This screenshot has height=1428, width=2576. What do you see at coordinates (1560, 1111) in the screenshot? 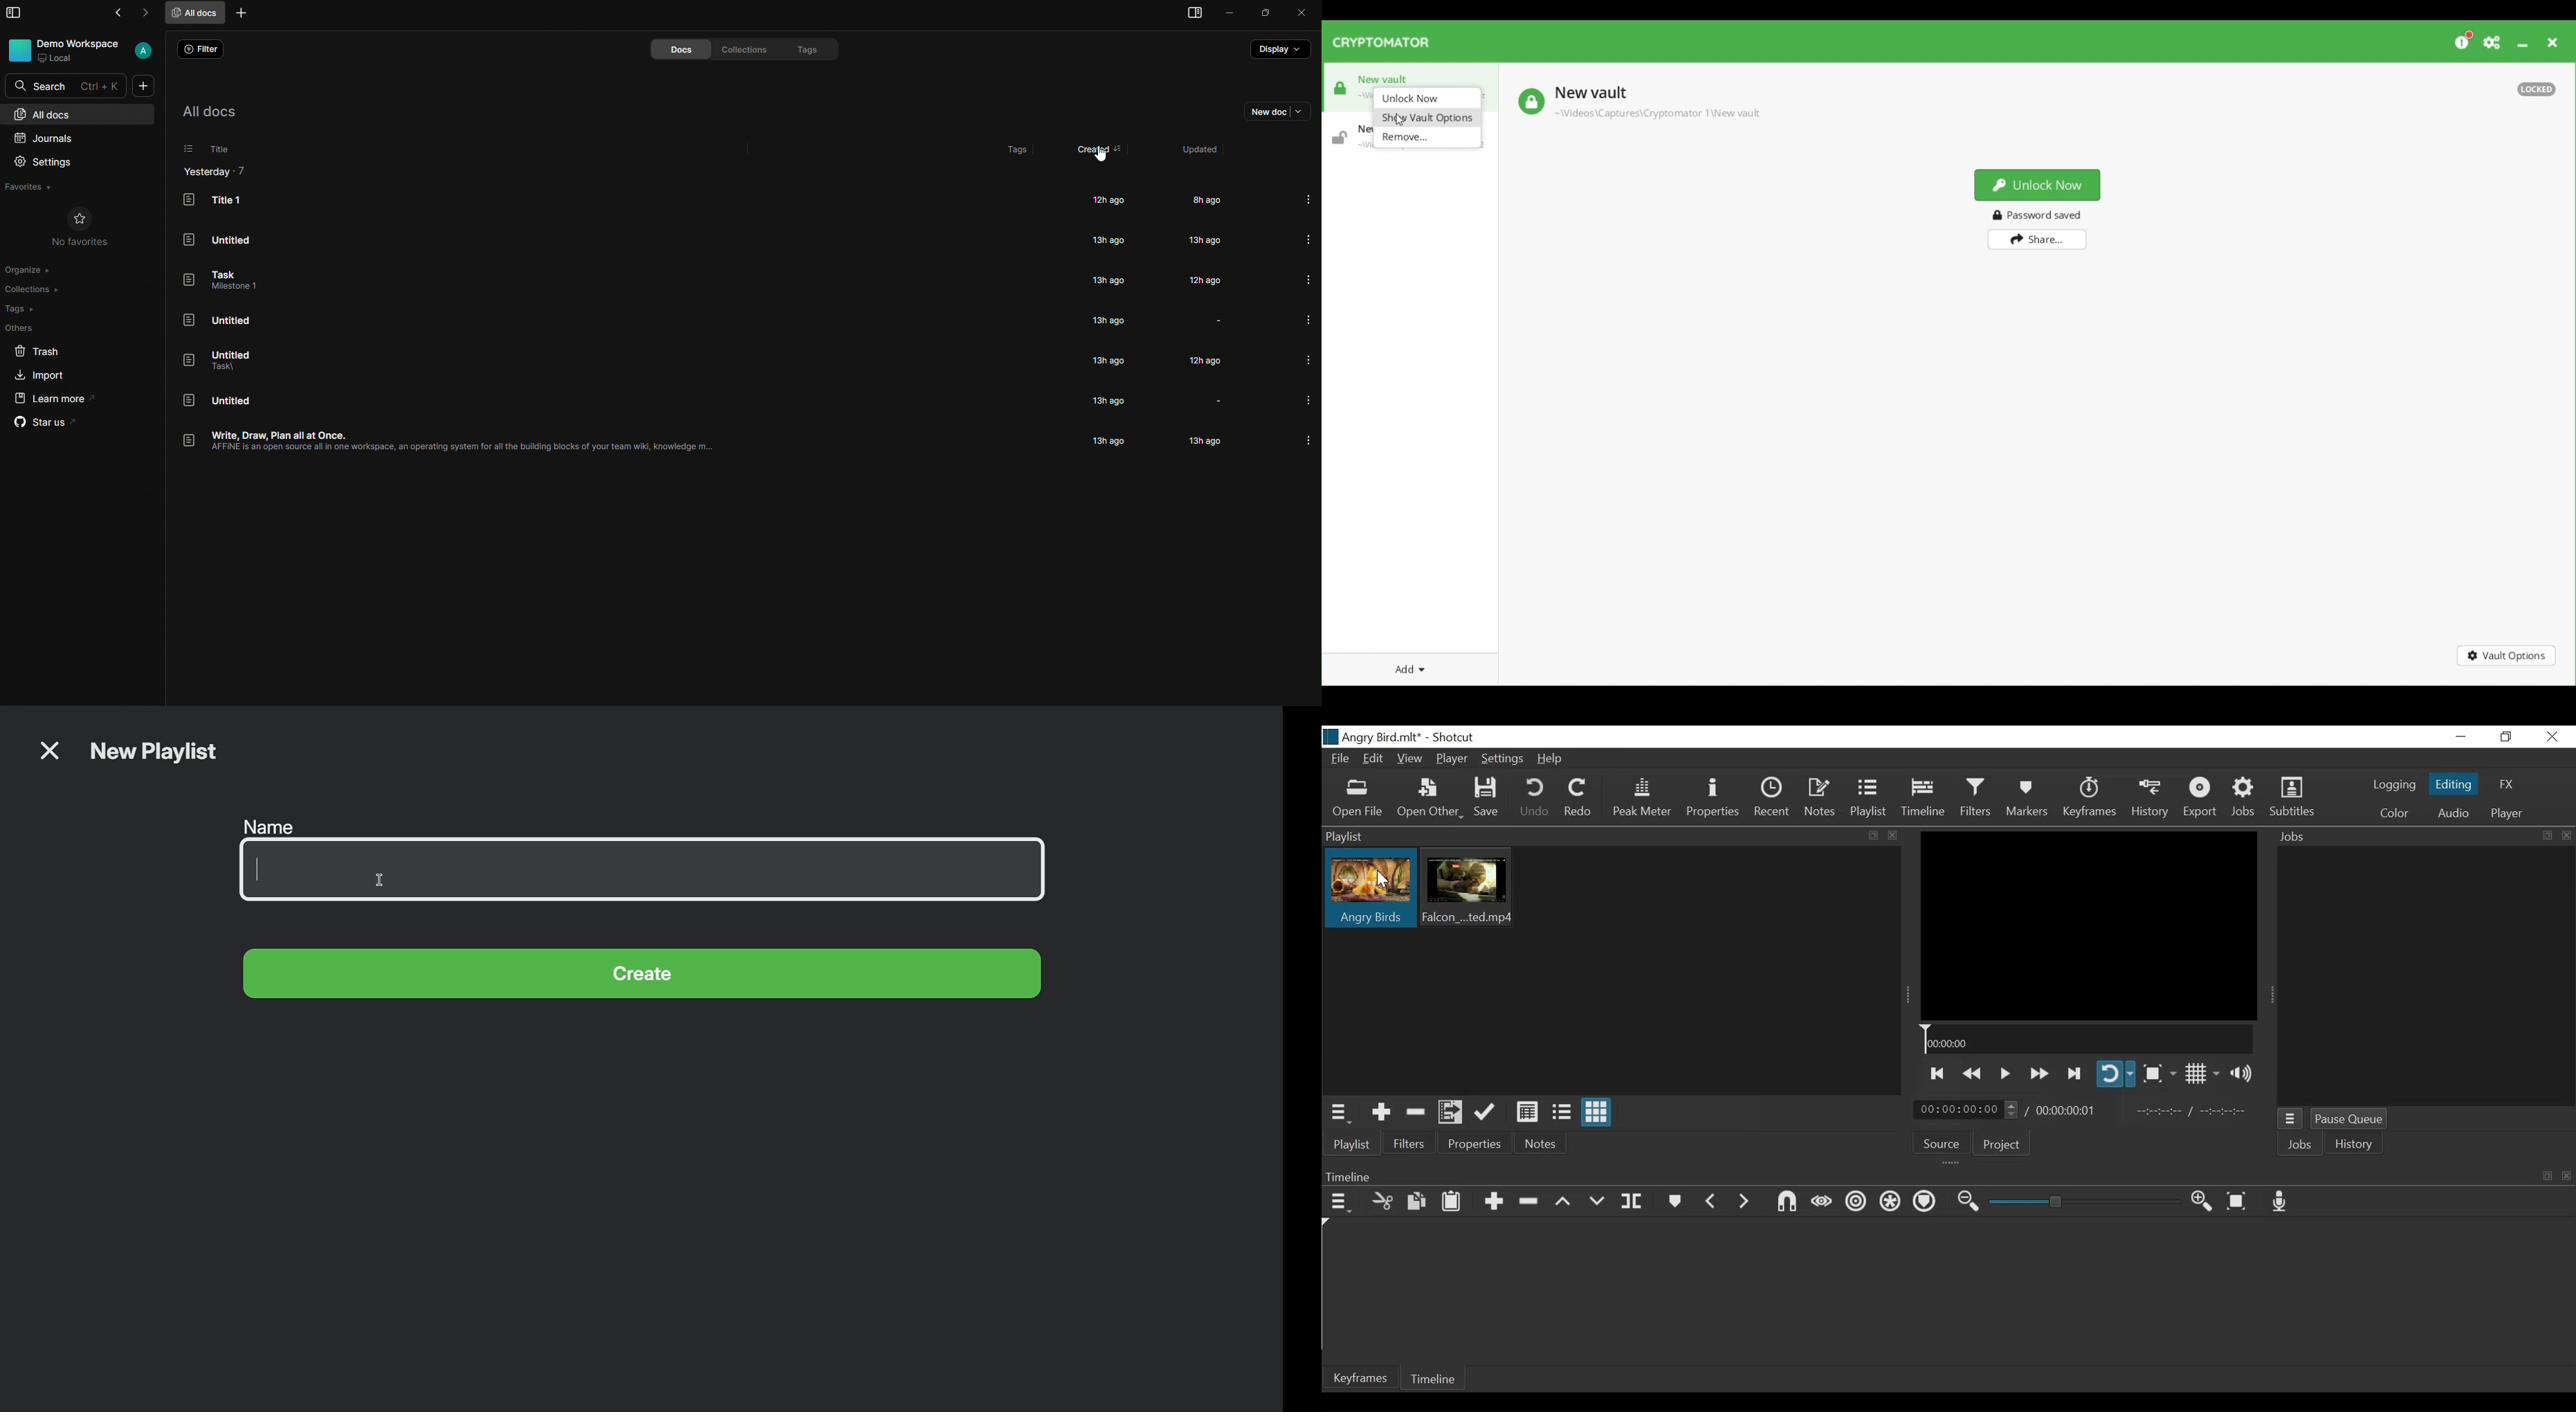
I see `View as files` at bounding box center [1560, 1111].